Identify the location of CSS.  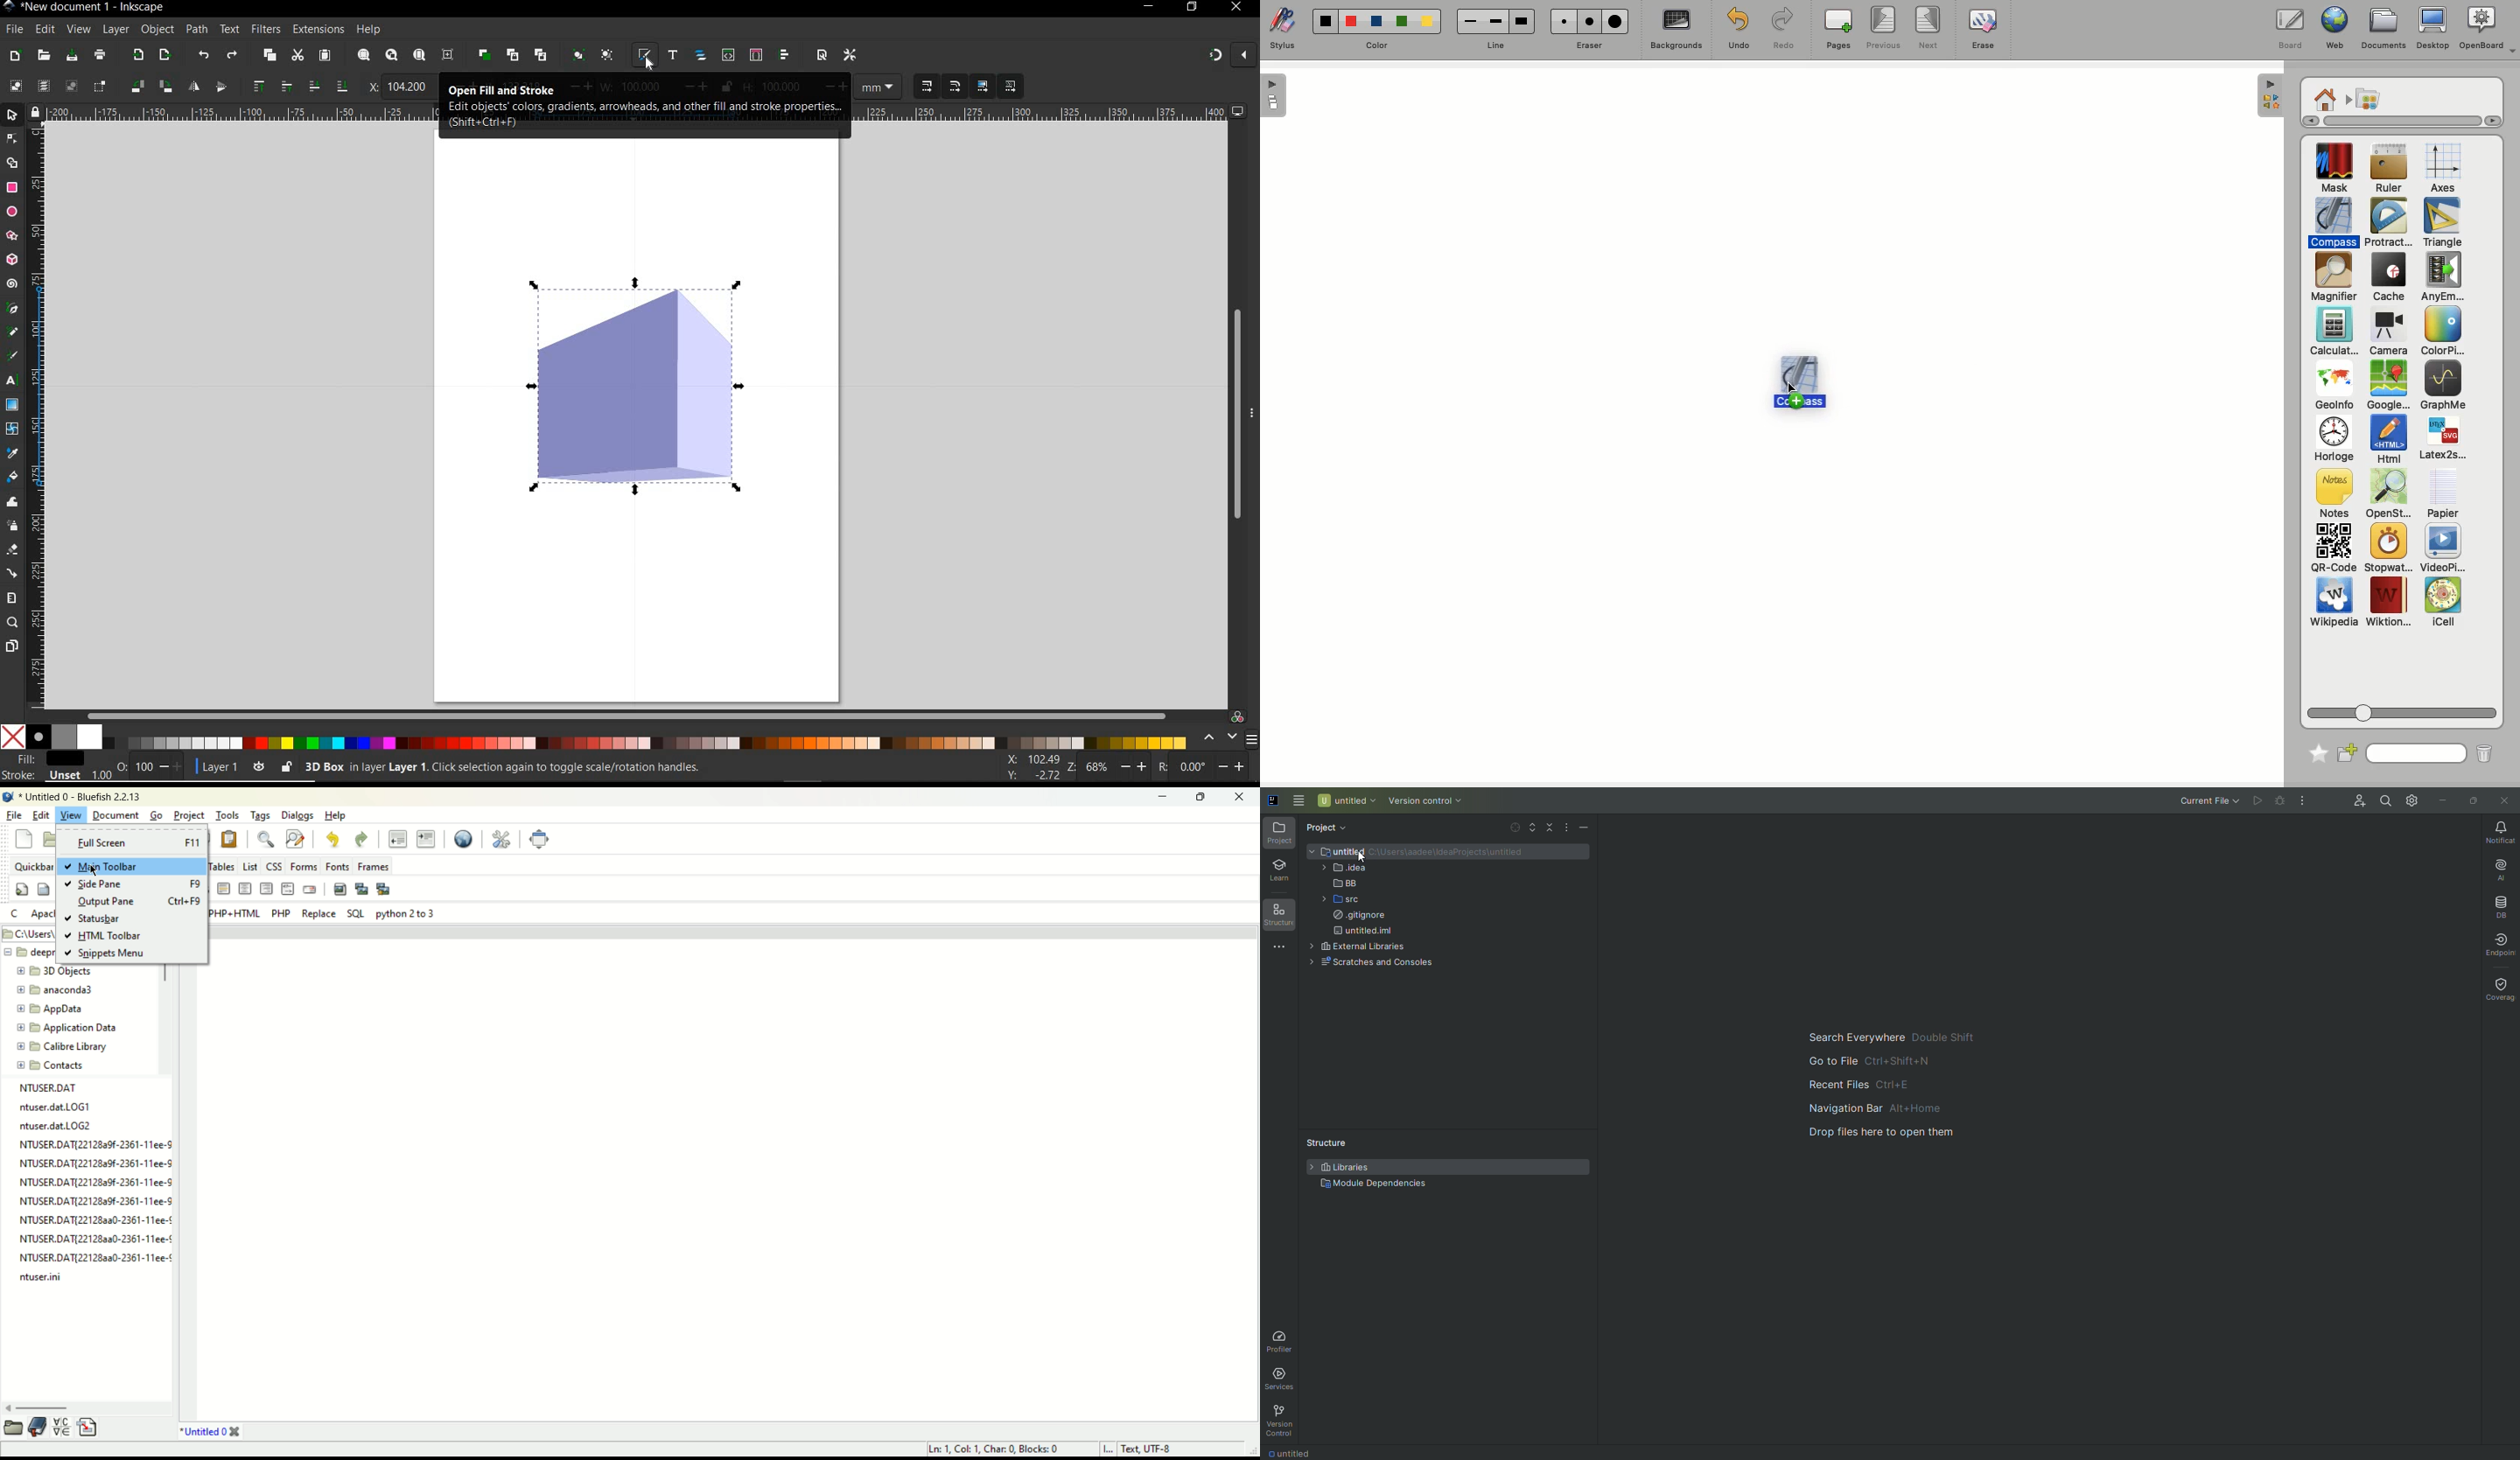
(275, 866).